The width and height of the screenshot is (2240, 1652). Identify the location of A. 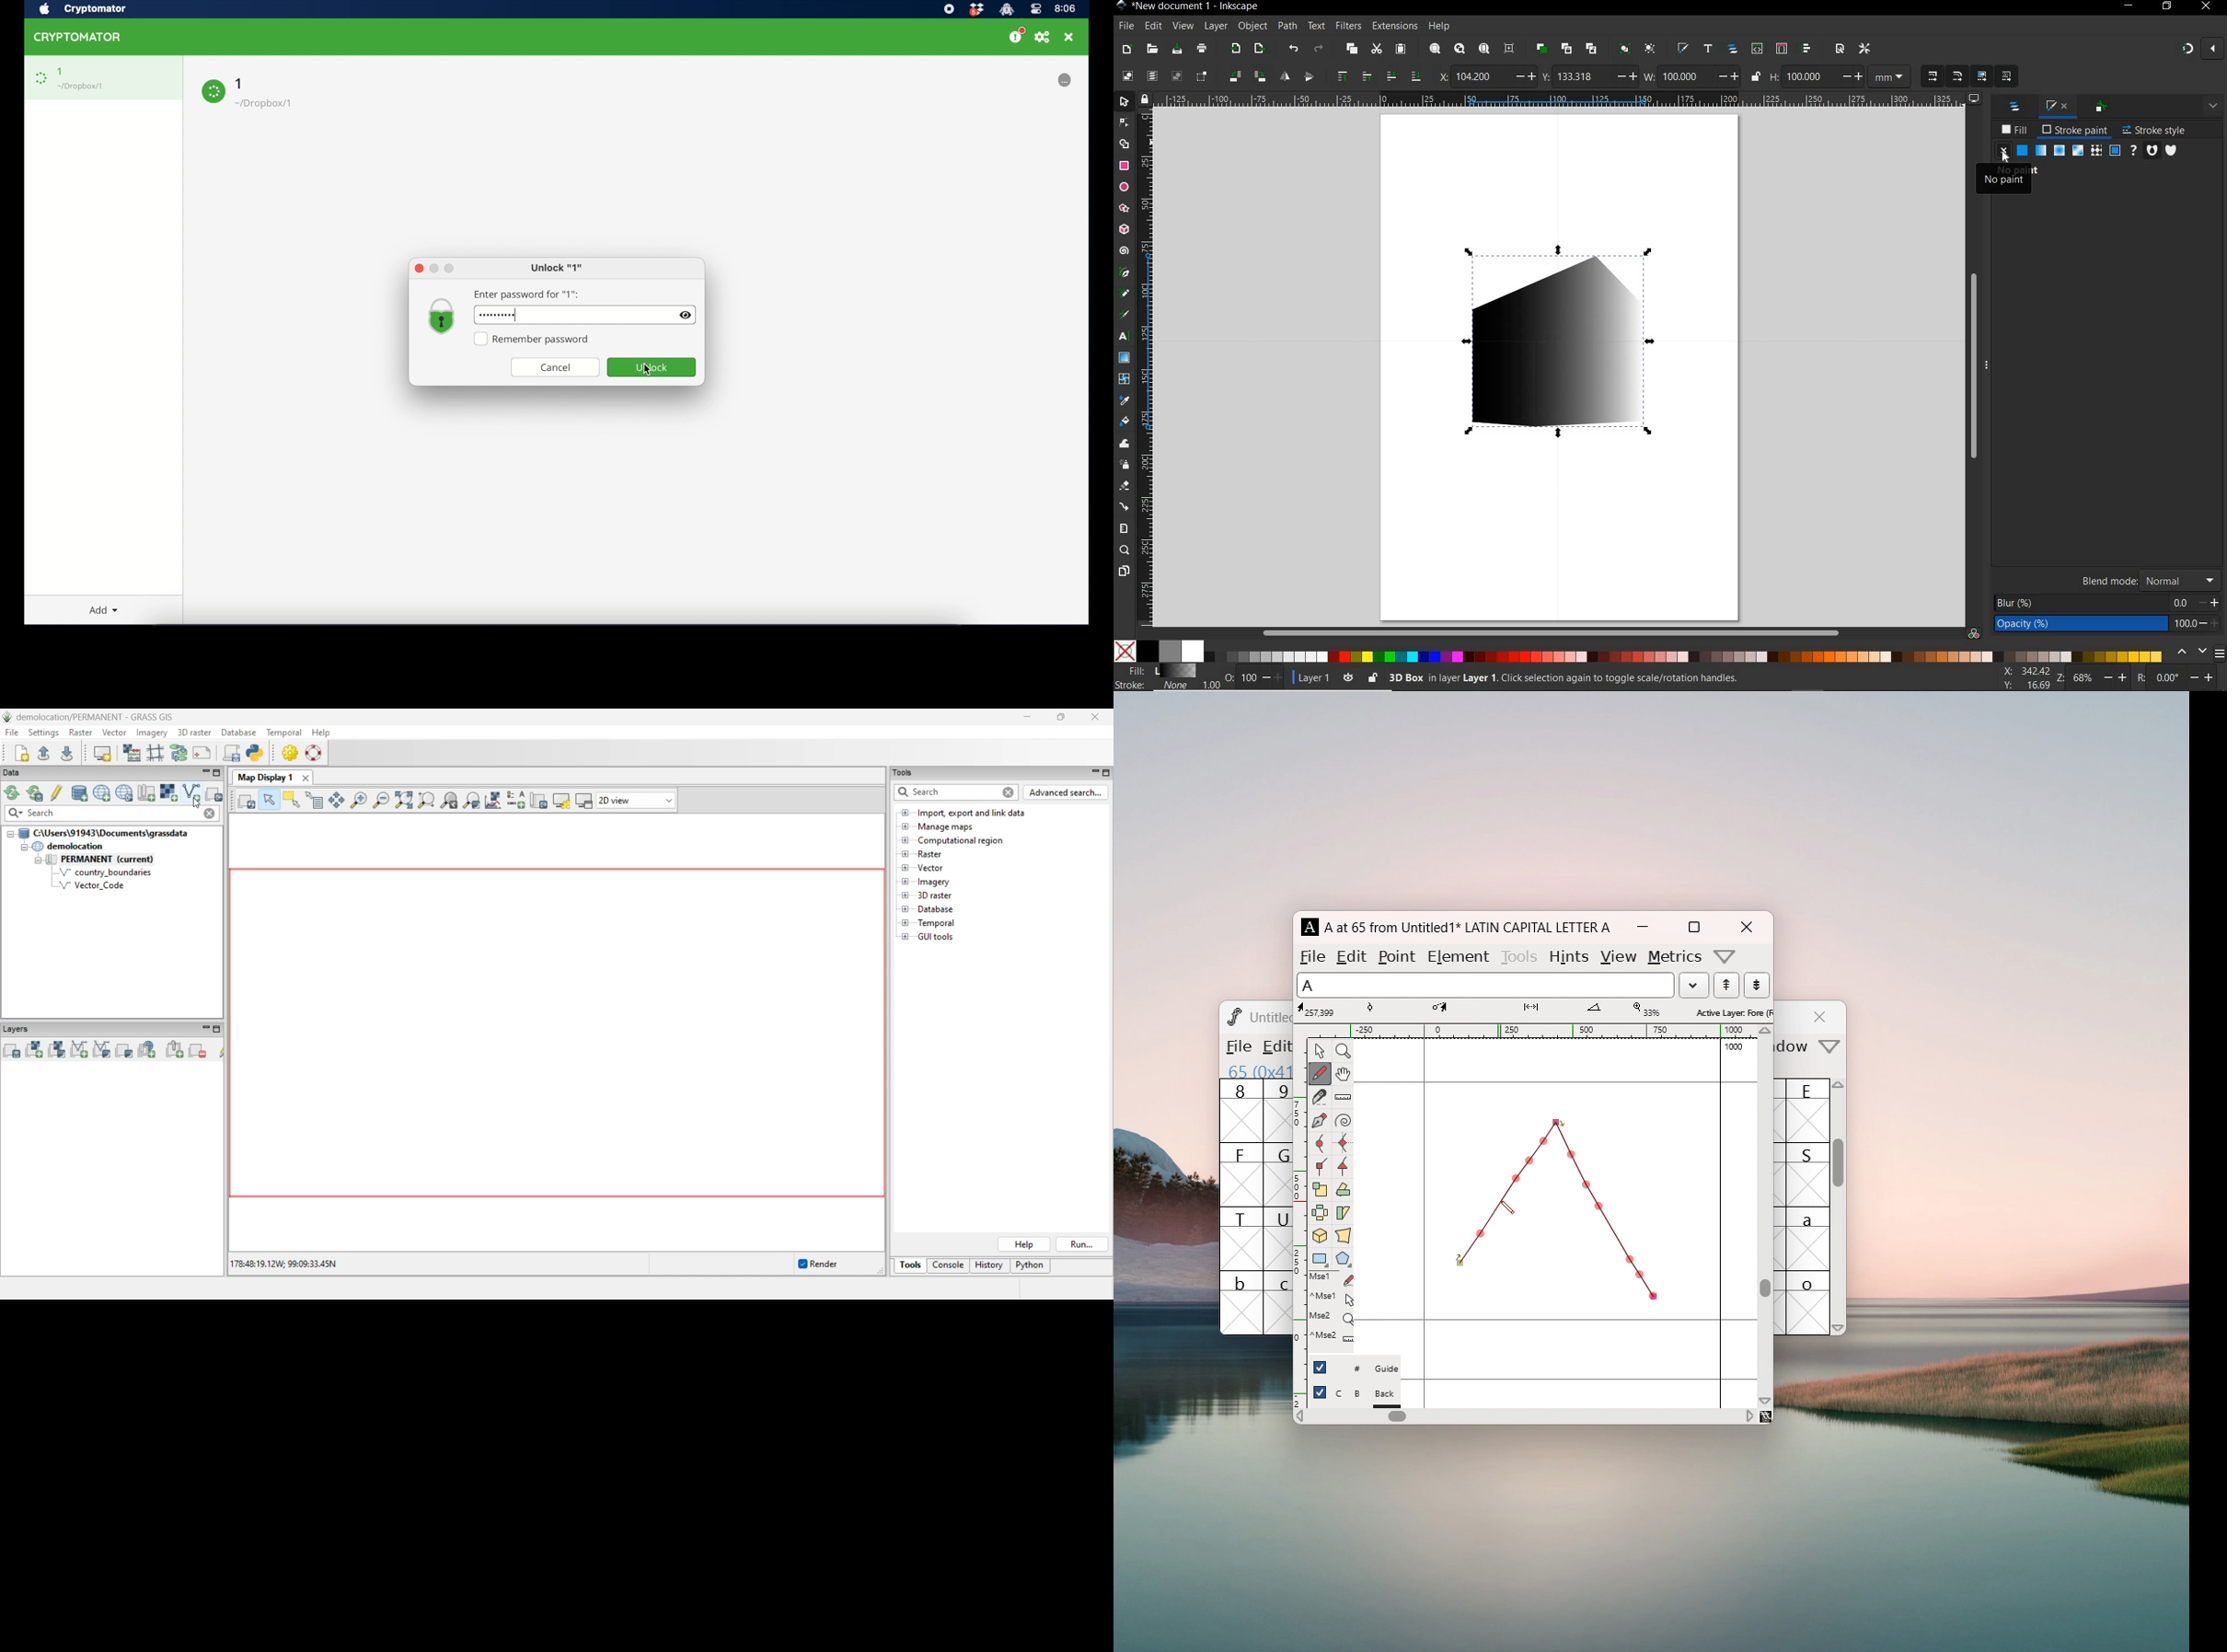
(1311, 927).